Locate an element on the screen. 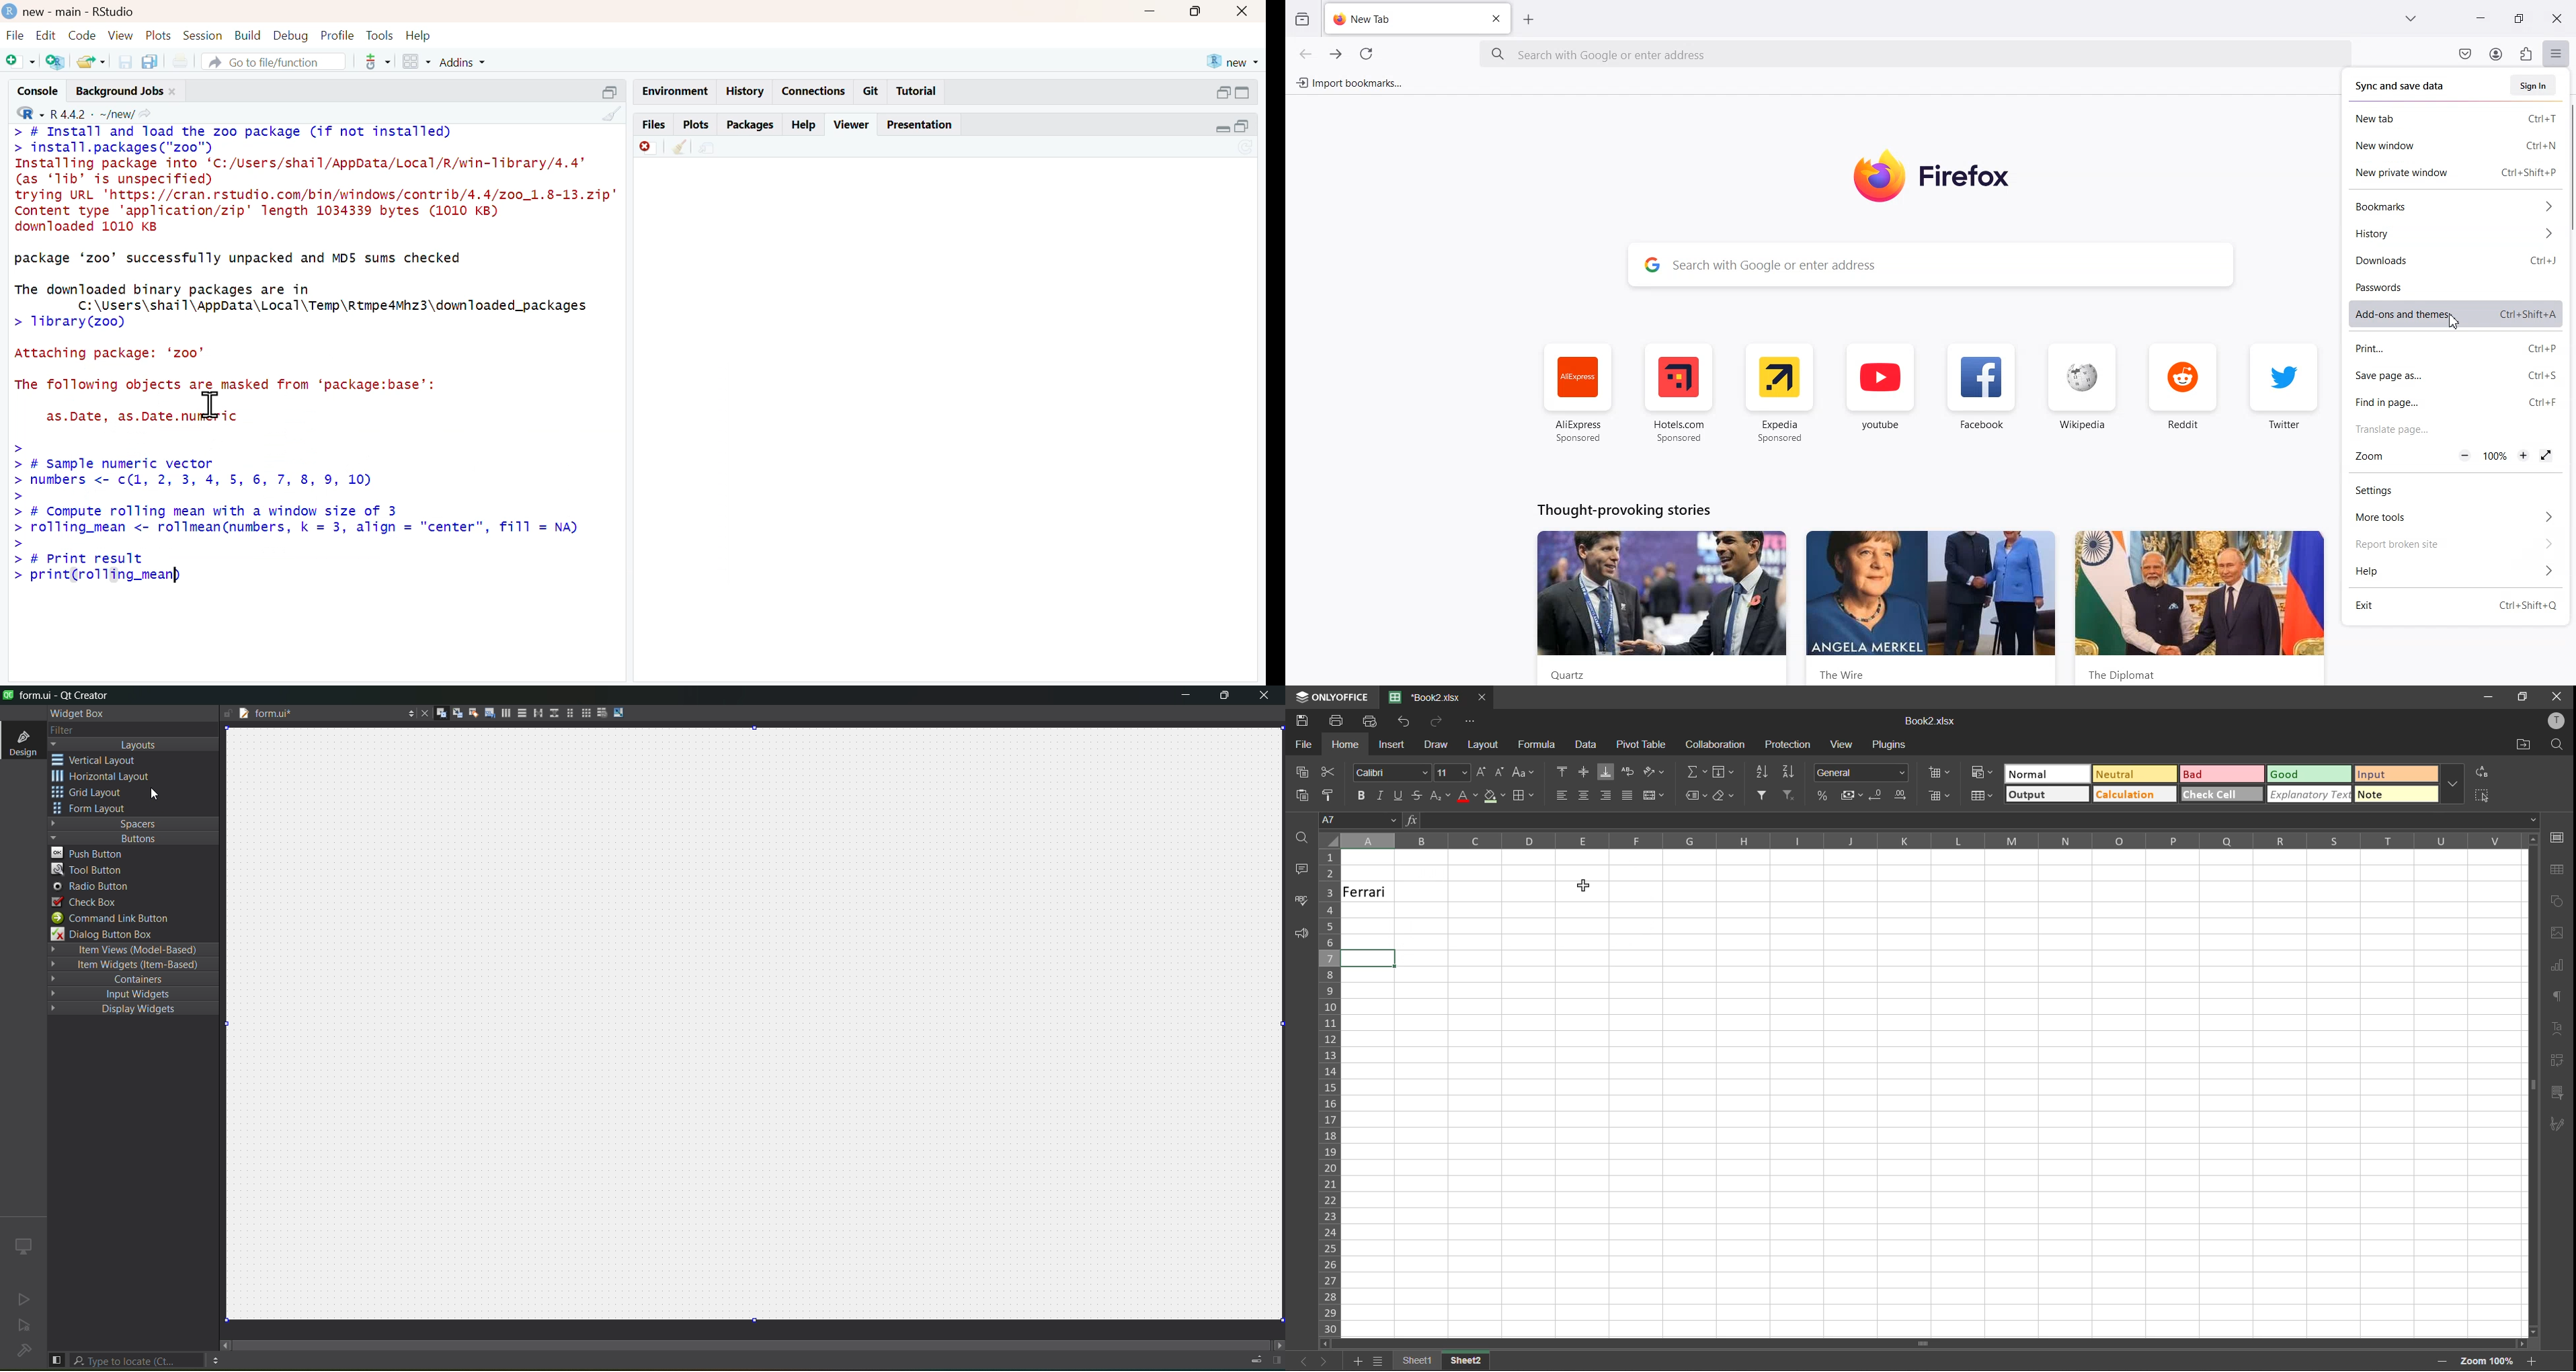 The height and width of the screenshot is (1372, 2576). explanatory text is located at coordinates (2312, 794).